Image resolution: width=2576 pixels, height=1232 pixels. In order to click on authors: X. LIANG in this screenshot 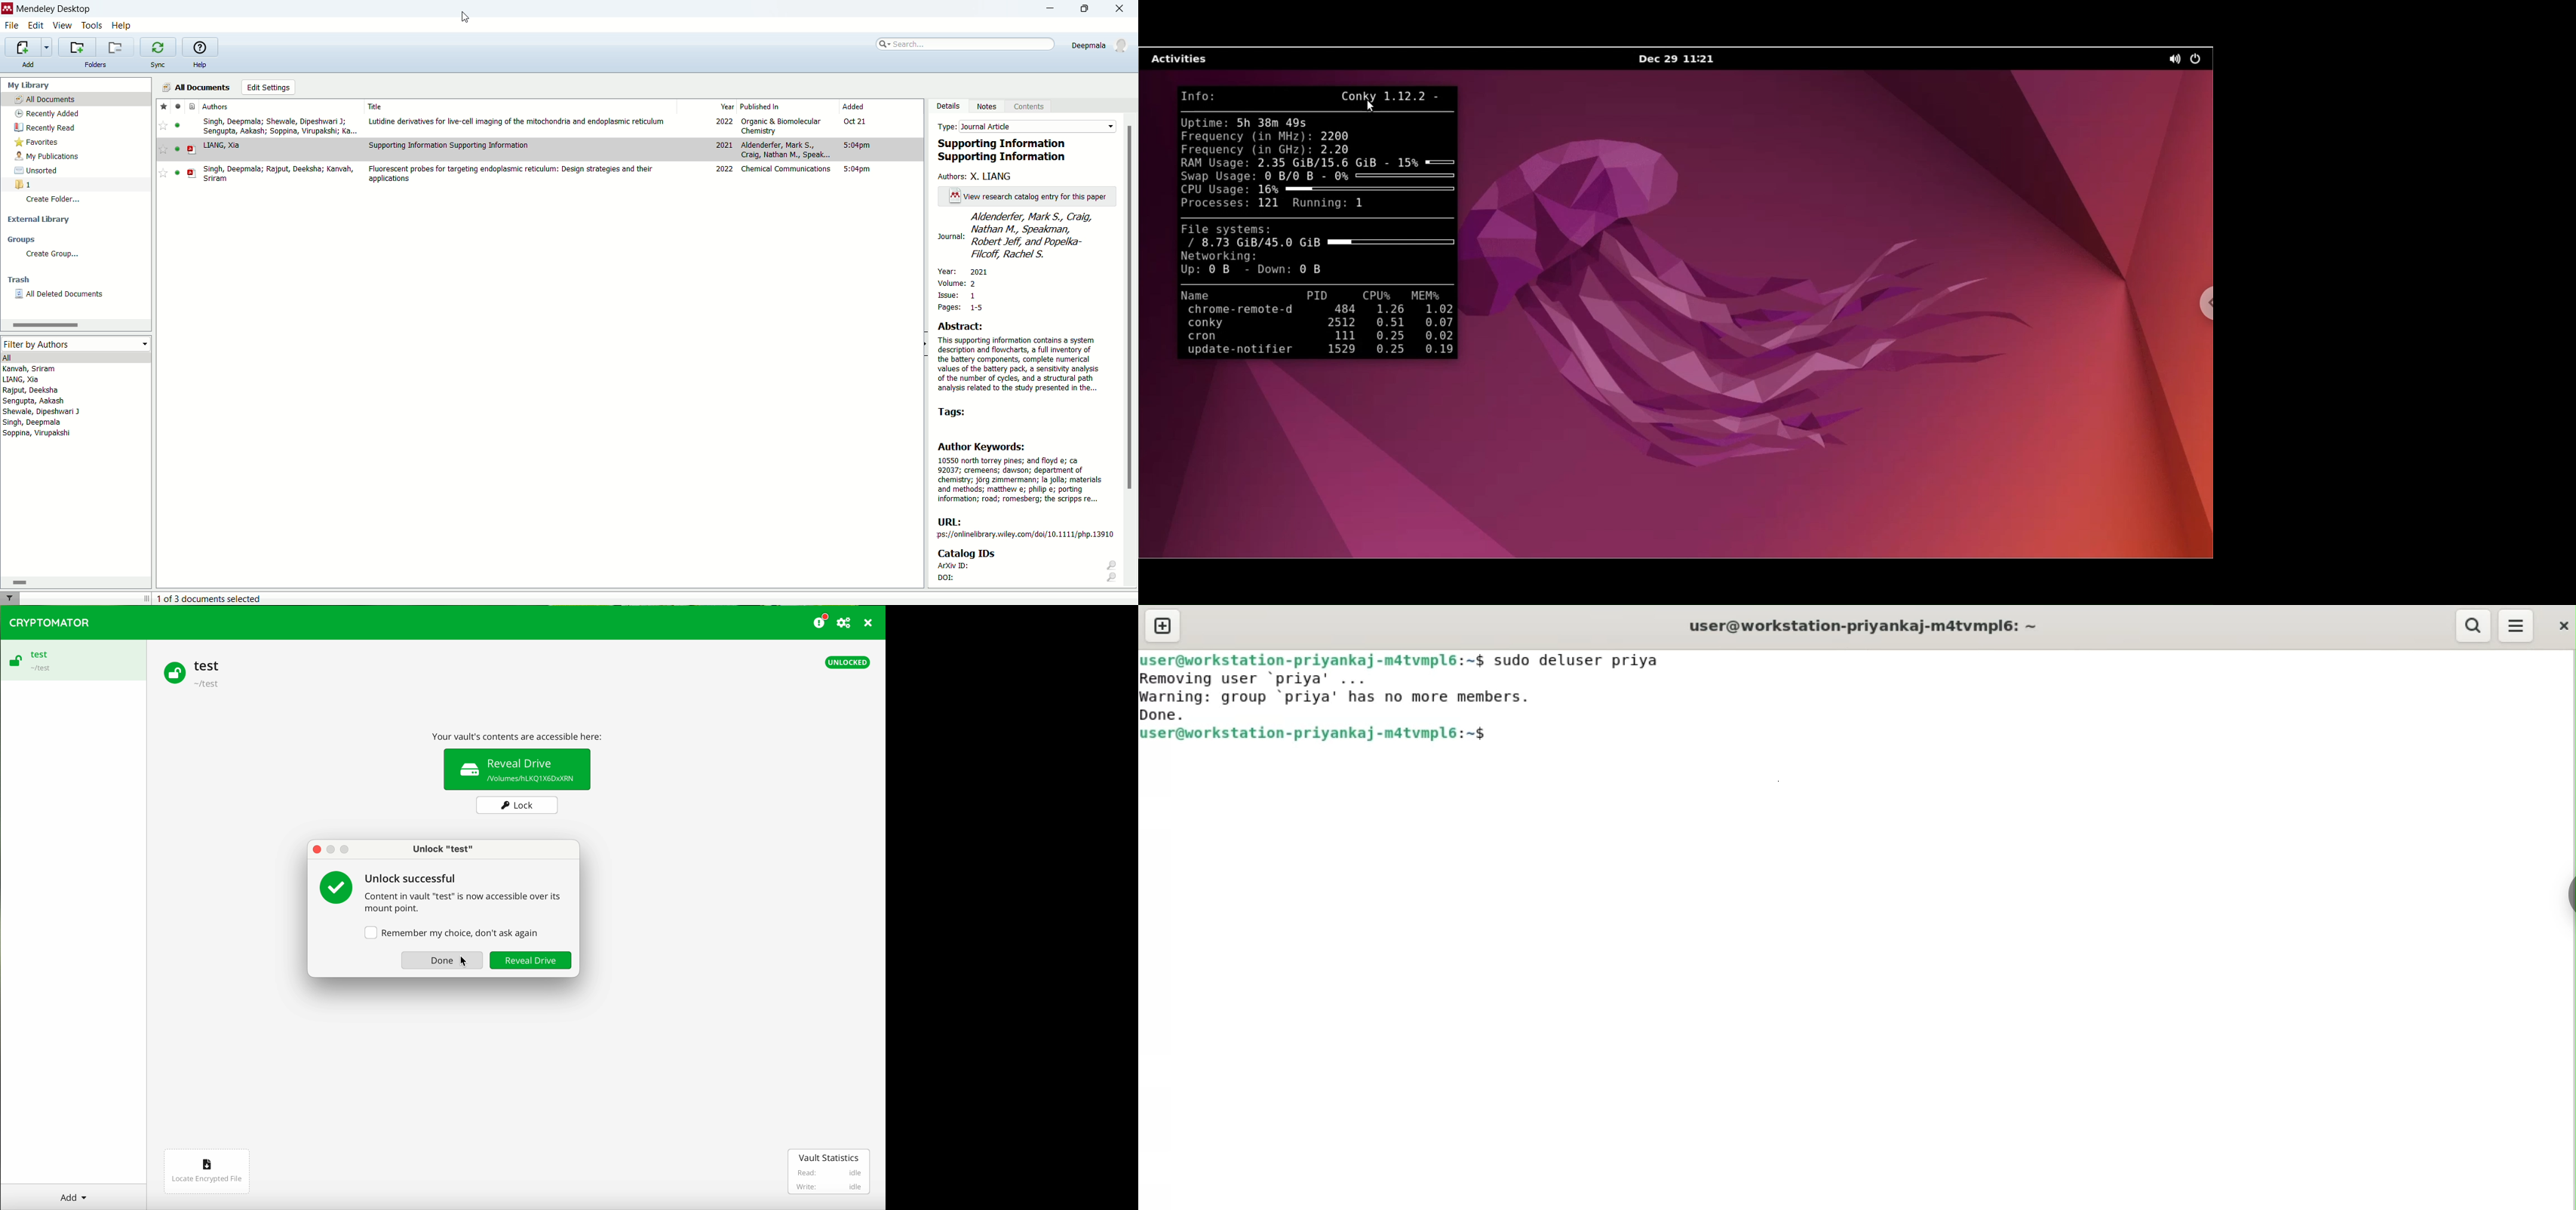, I will do `click(978, 176)`.